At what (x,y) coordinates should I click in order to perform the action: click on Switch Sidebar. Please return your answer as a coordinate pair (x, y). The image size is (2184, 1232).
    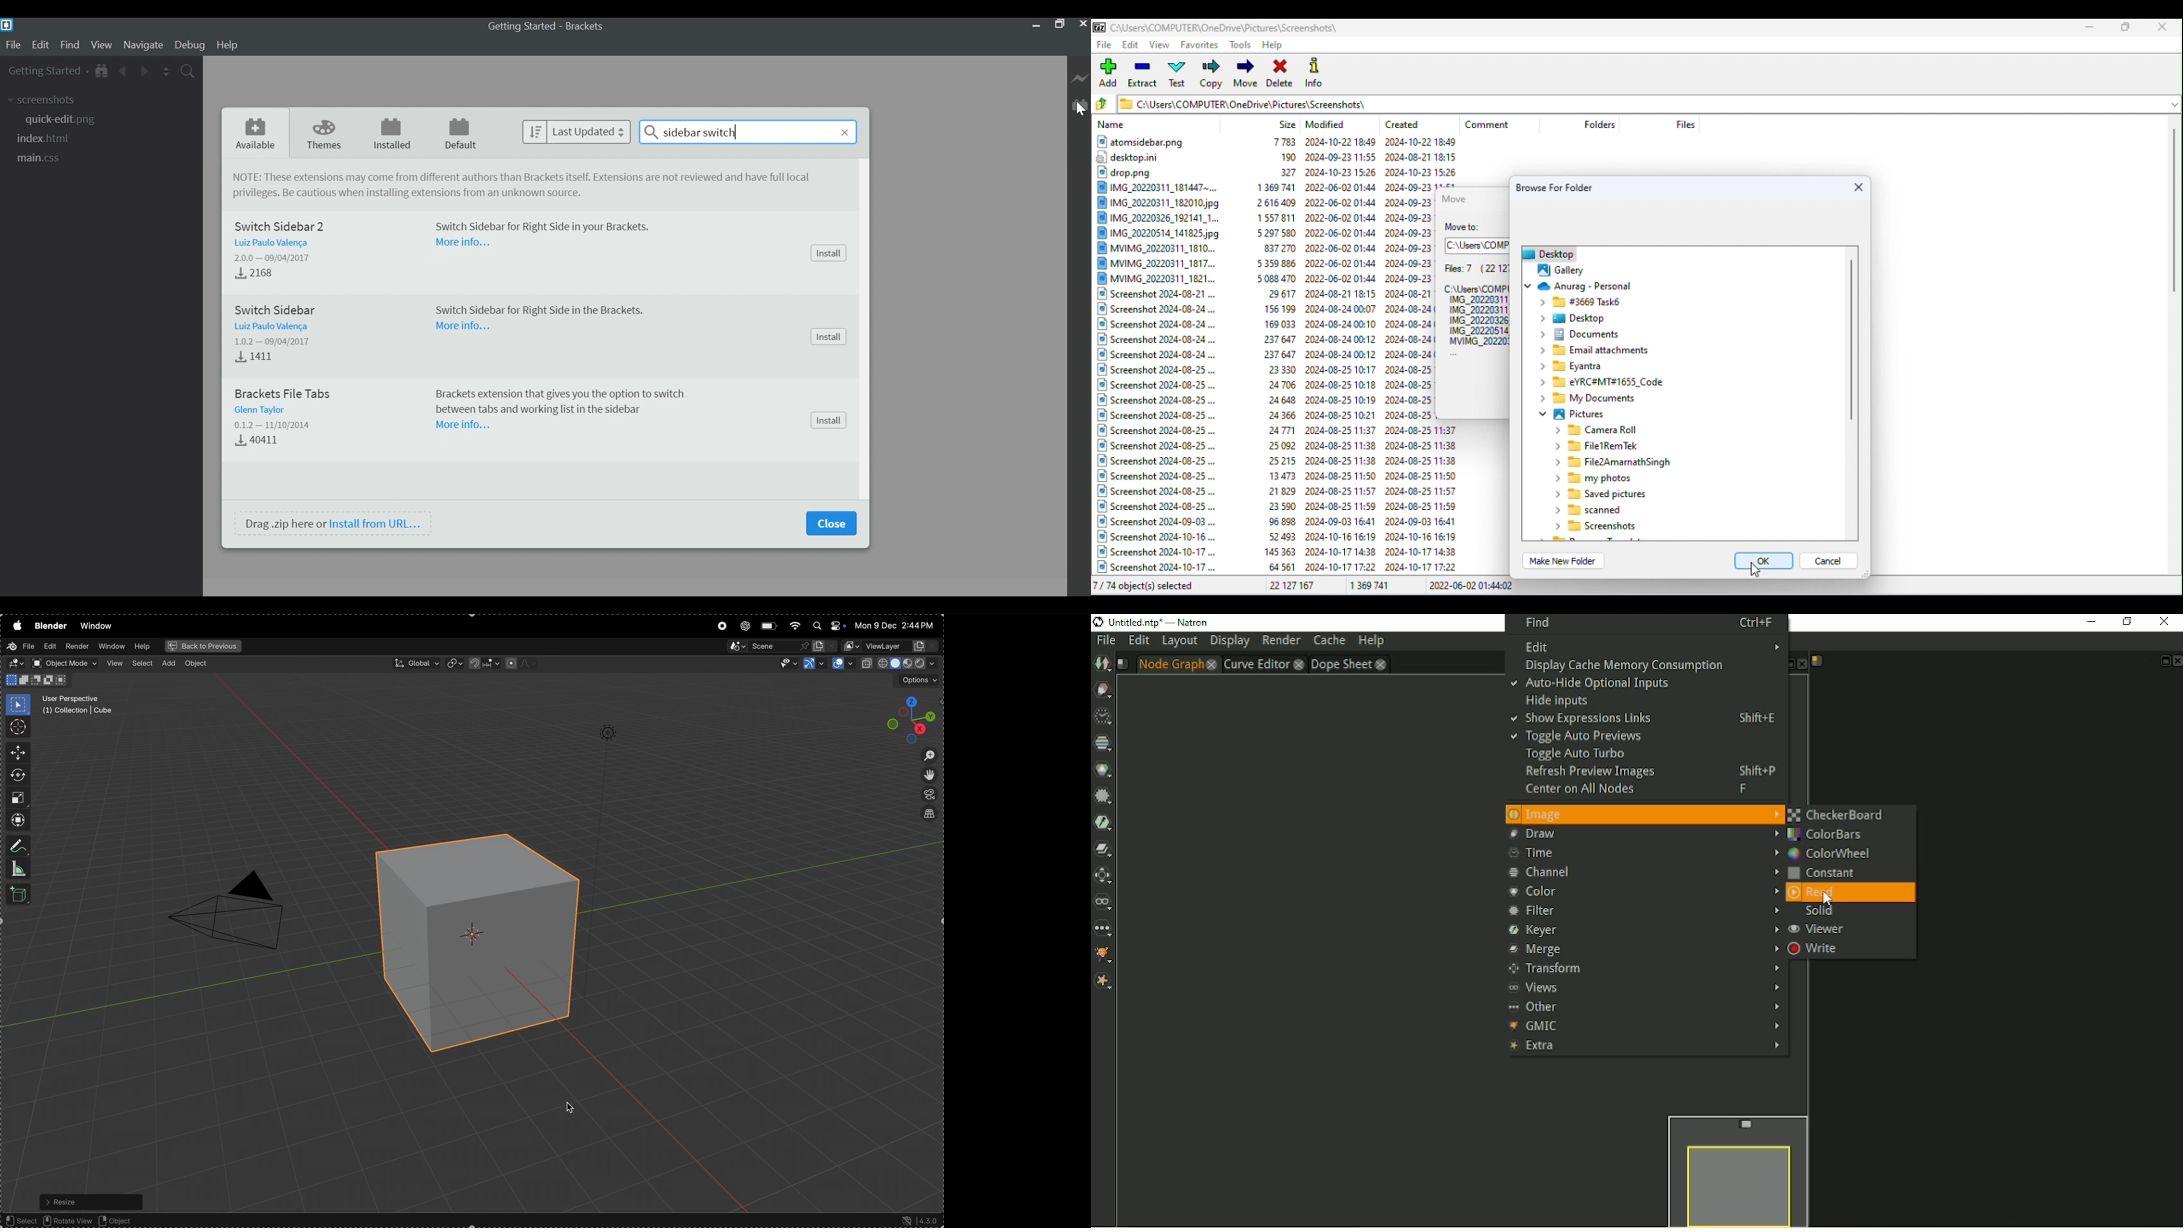
    Looking at the image, I should click on (280, 310).